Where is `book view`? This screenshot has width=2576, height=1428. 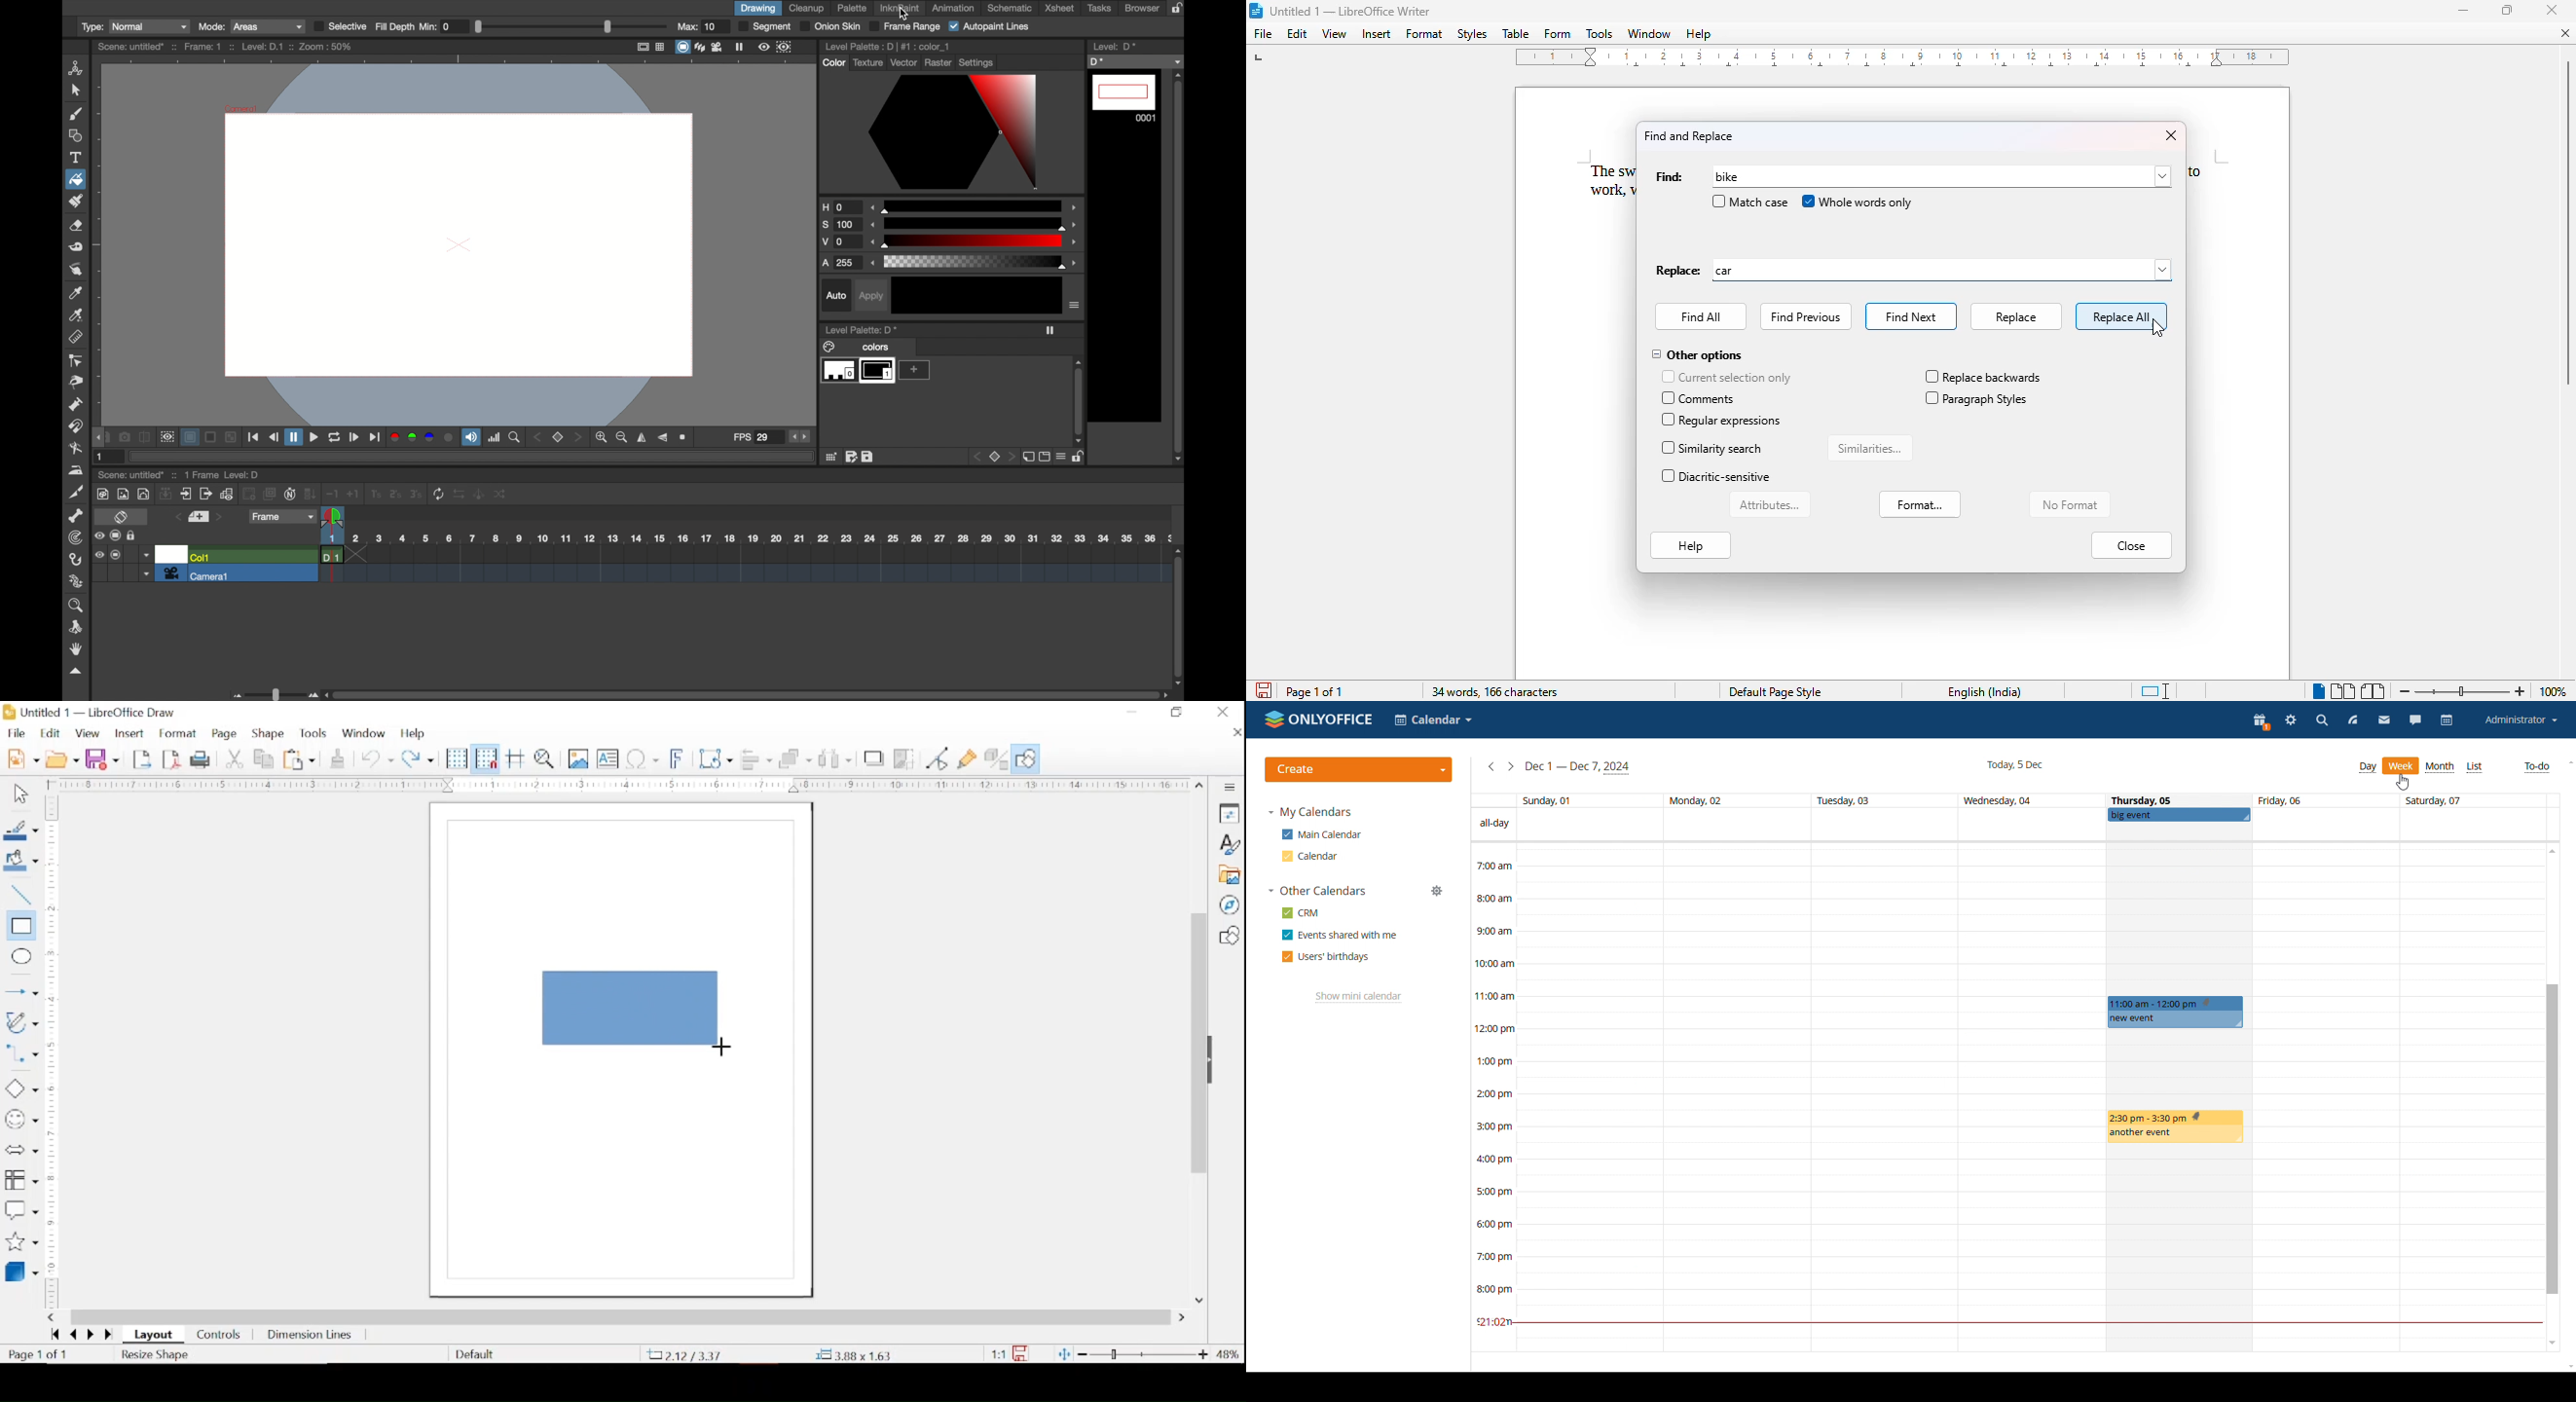
book view is located at coordinates (2374, 692).